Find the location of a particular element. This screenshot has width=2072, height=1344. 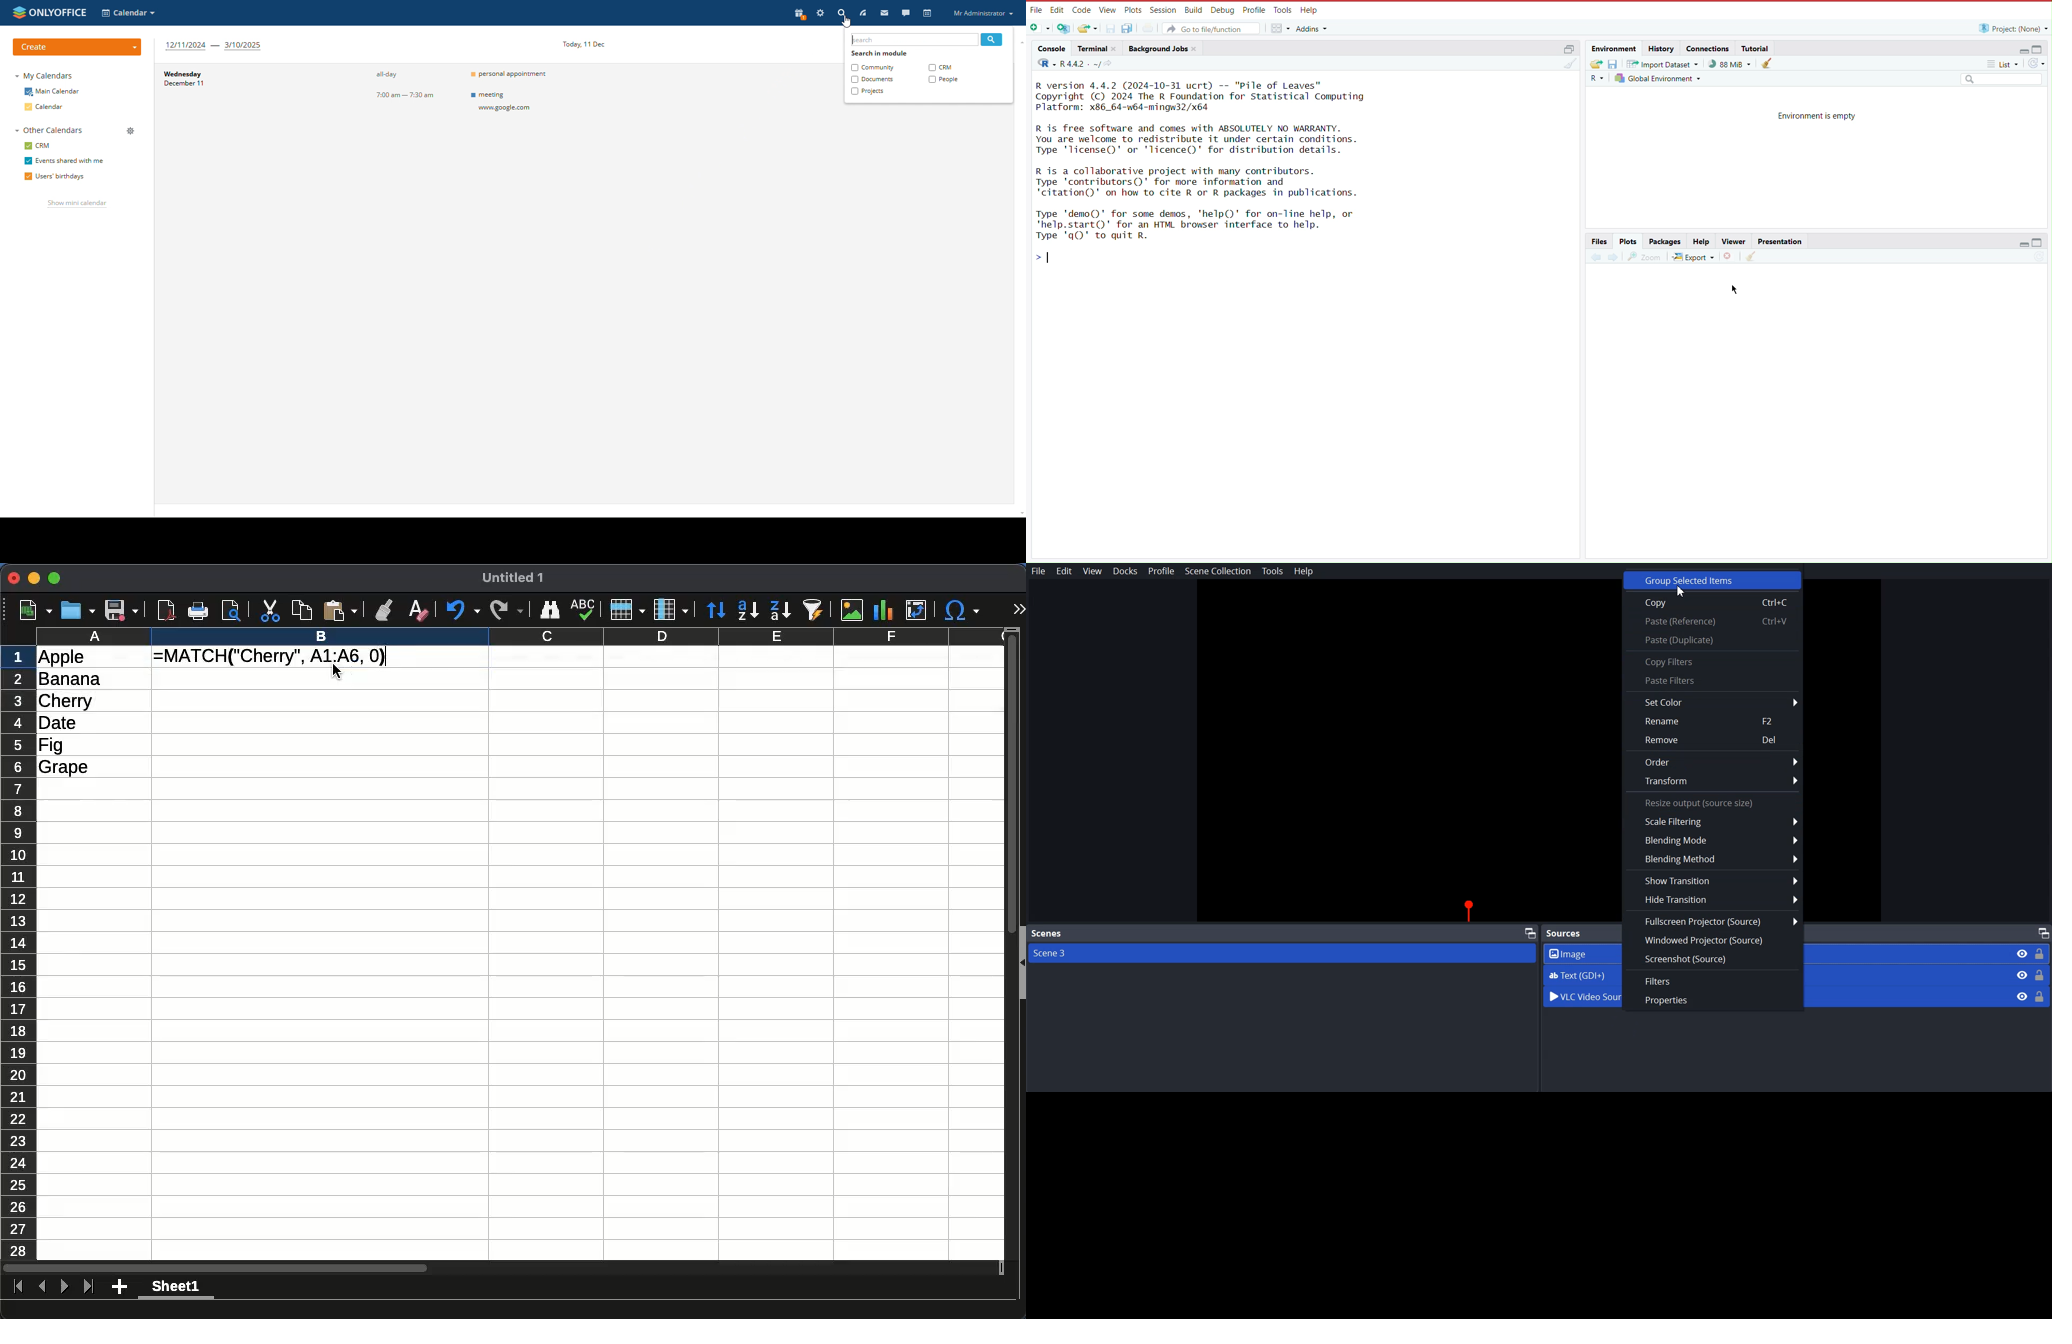

Code is located at coordinates (1081, 10).